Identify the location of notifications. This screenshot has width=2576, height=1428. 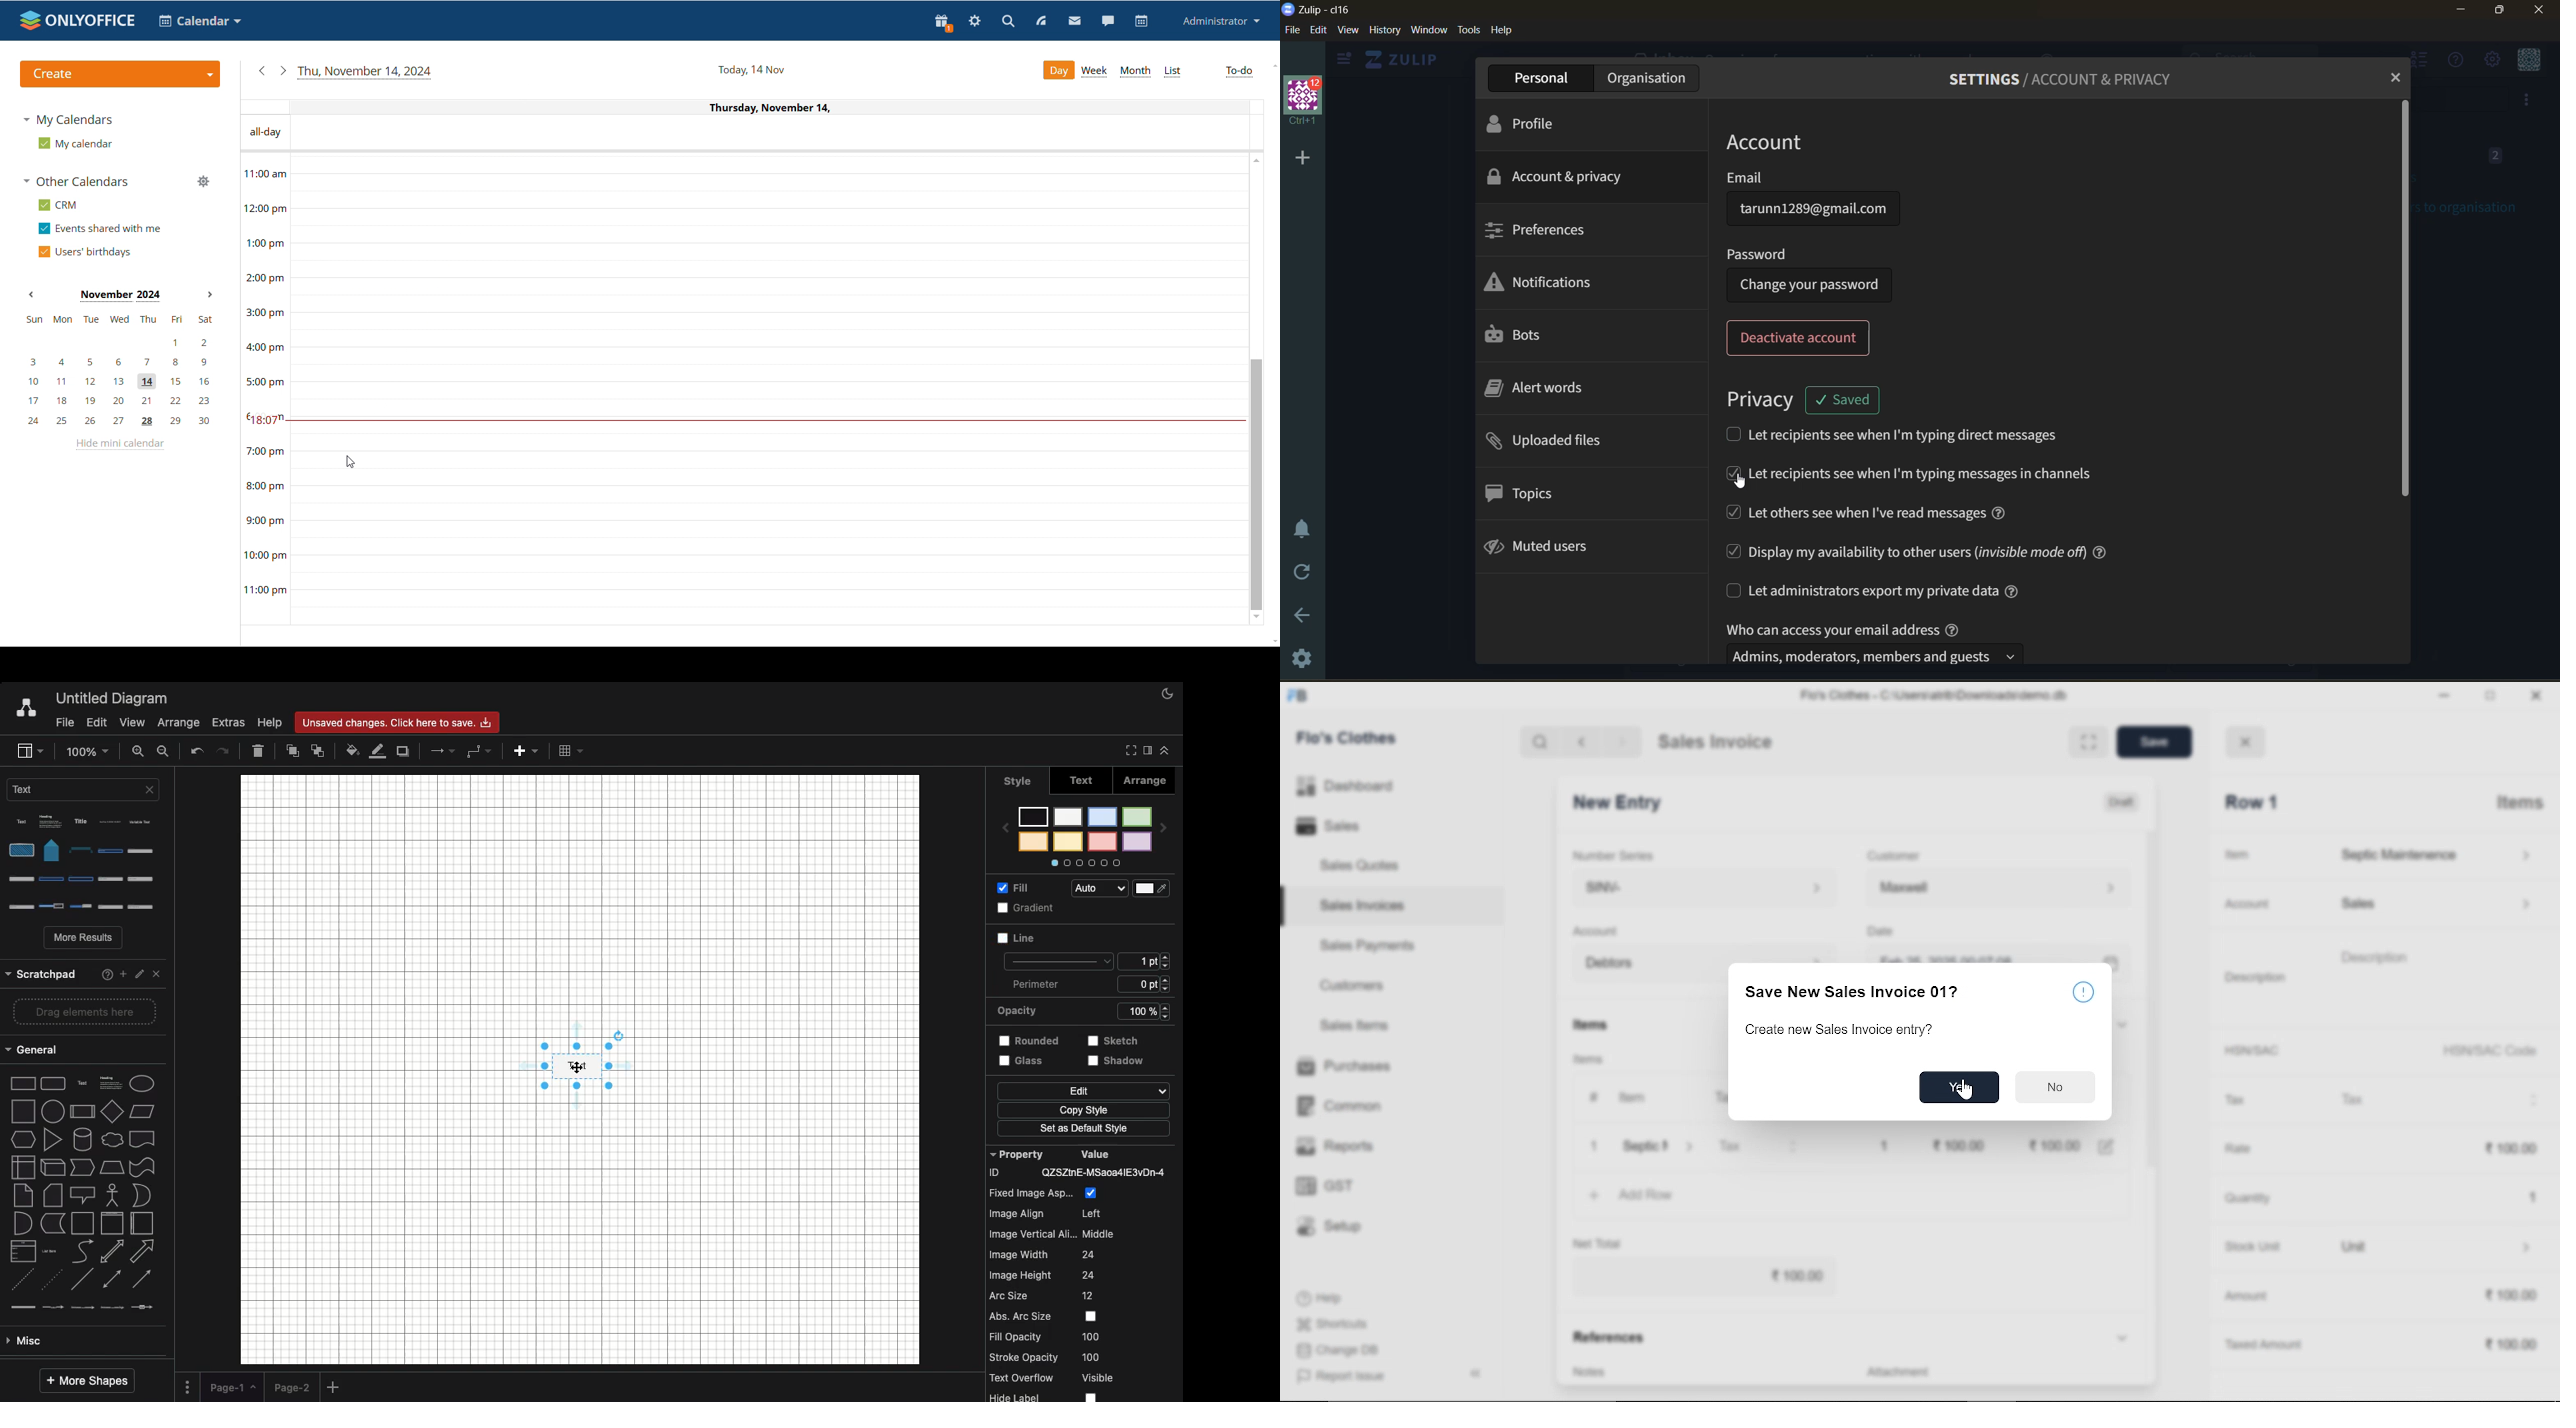
(1546, 286).